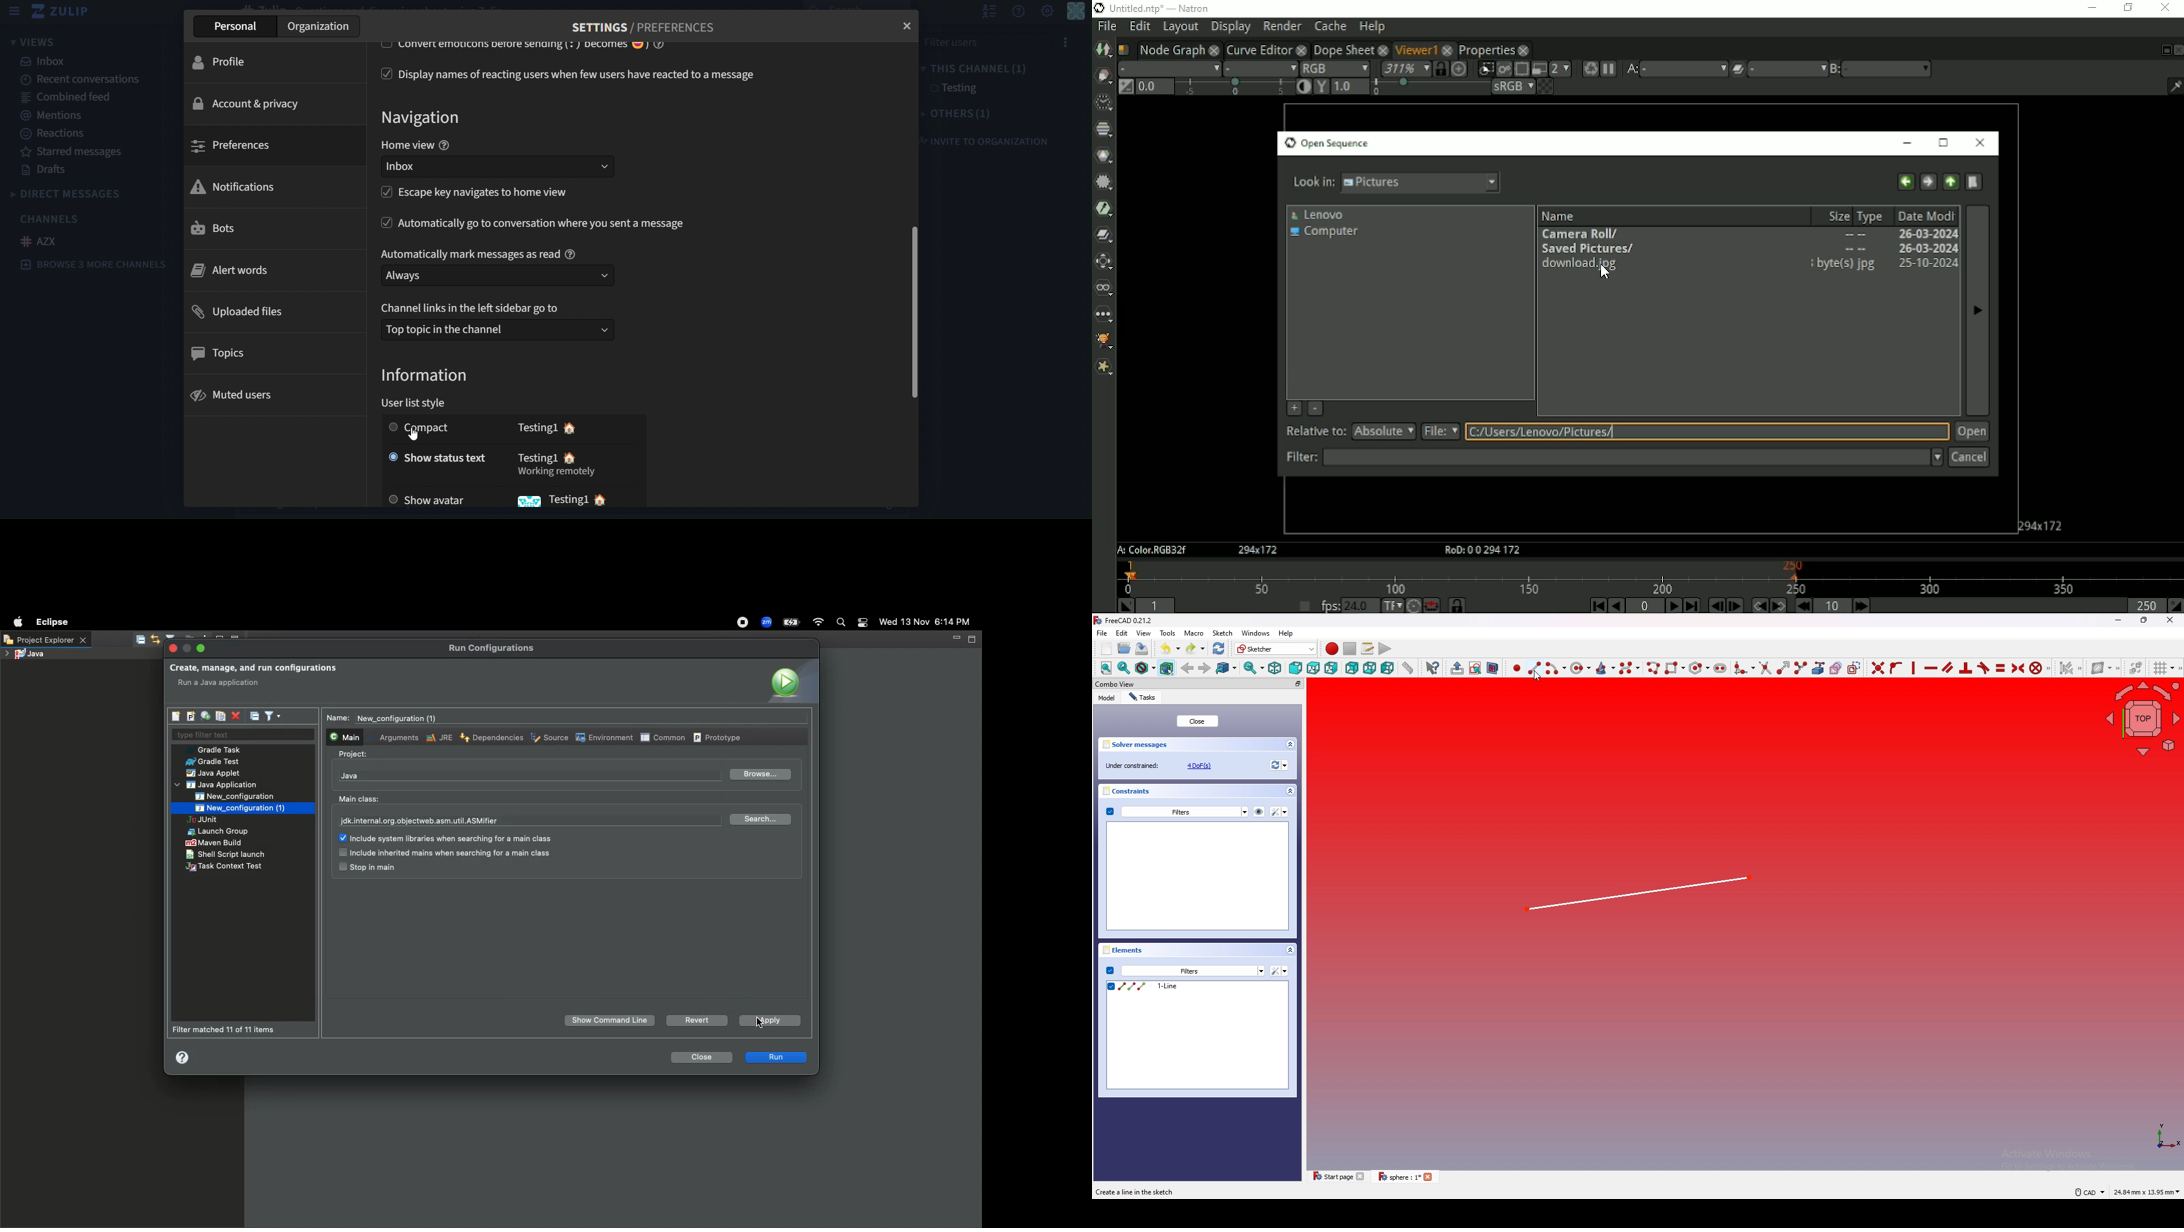 Image resolution: width=2184 pixels, height=1232 pixels. What do you see at coordinates (238, 808) in the screenshot?
I see `New_configuration (1)` at bounding box center [238, 808].